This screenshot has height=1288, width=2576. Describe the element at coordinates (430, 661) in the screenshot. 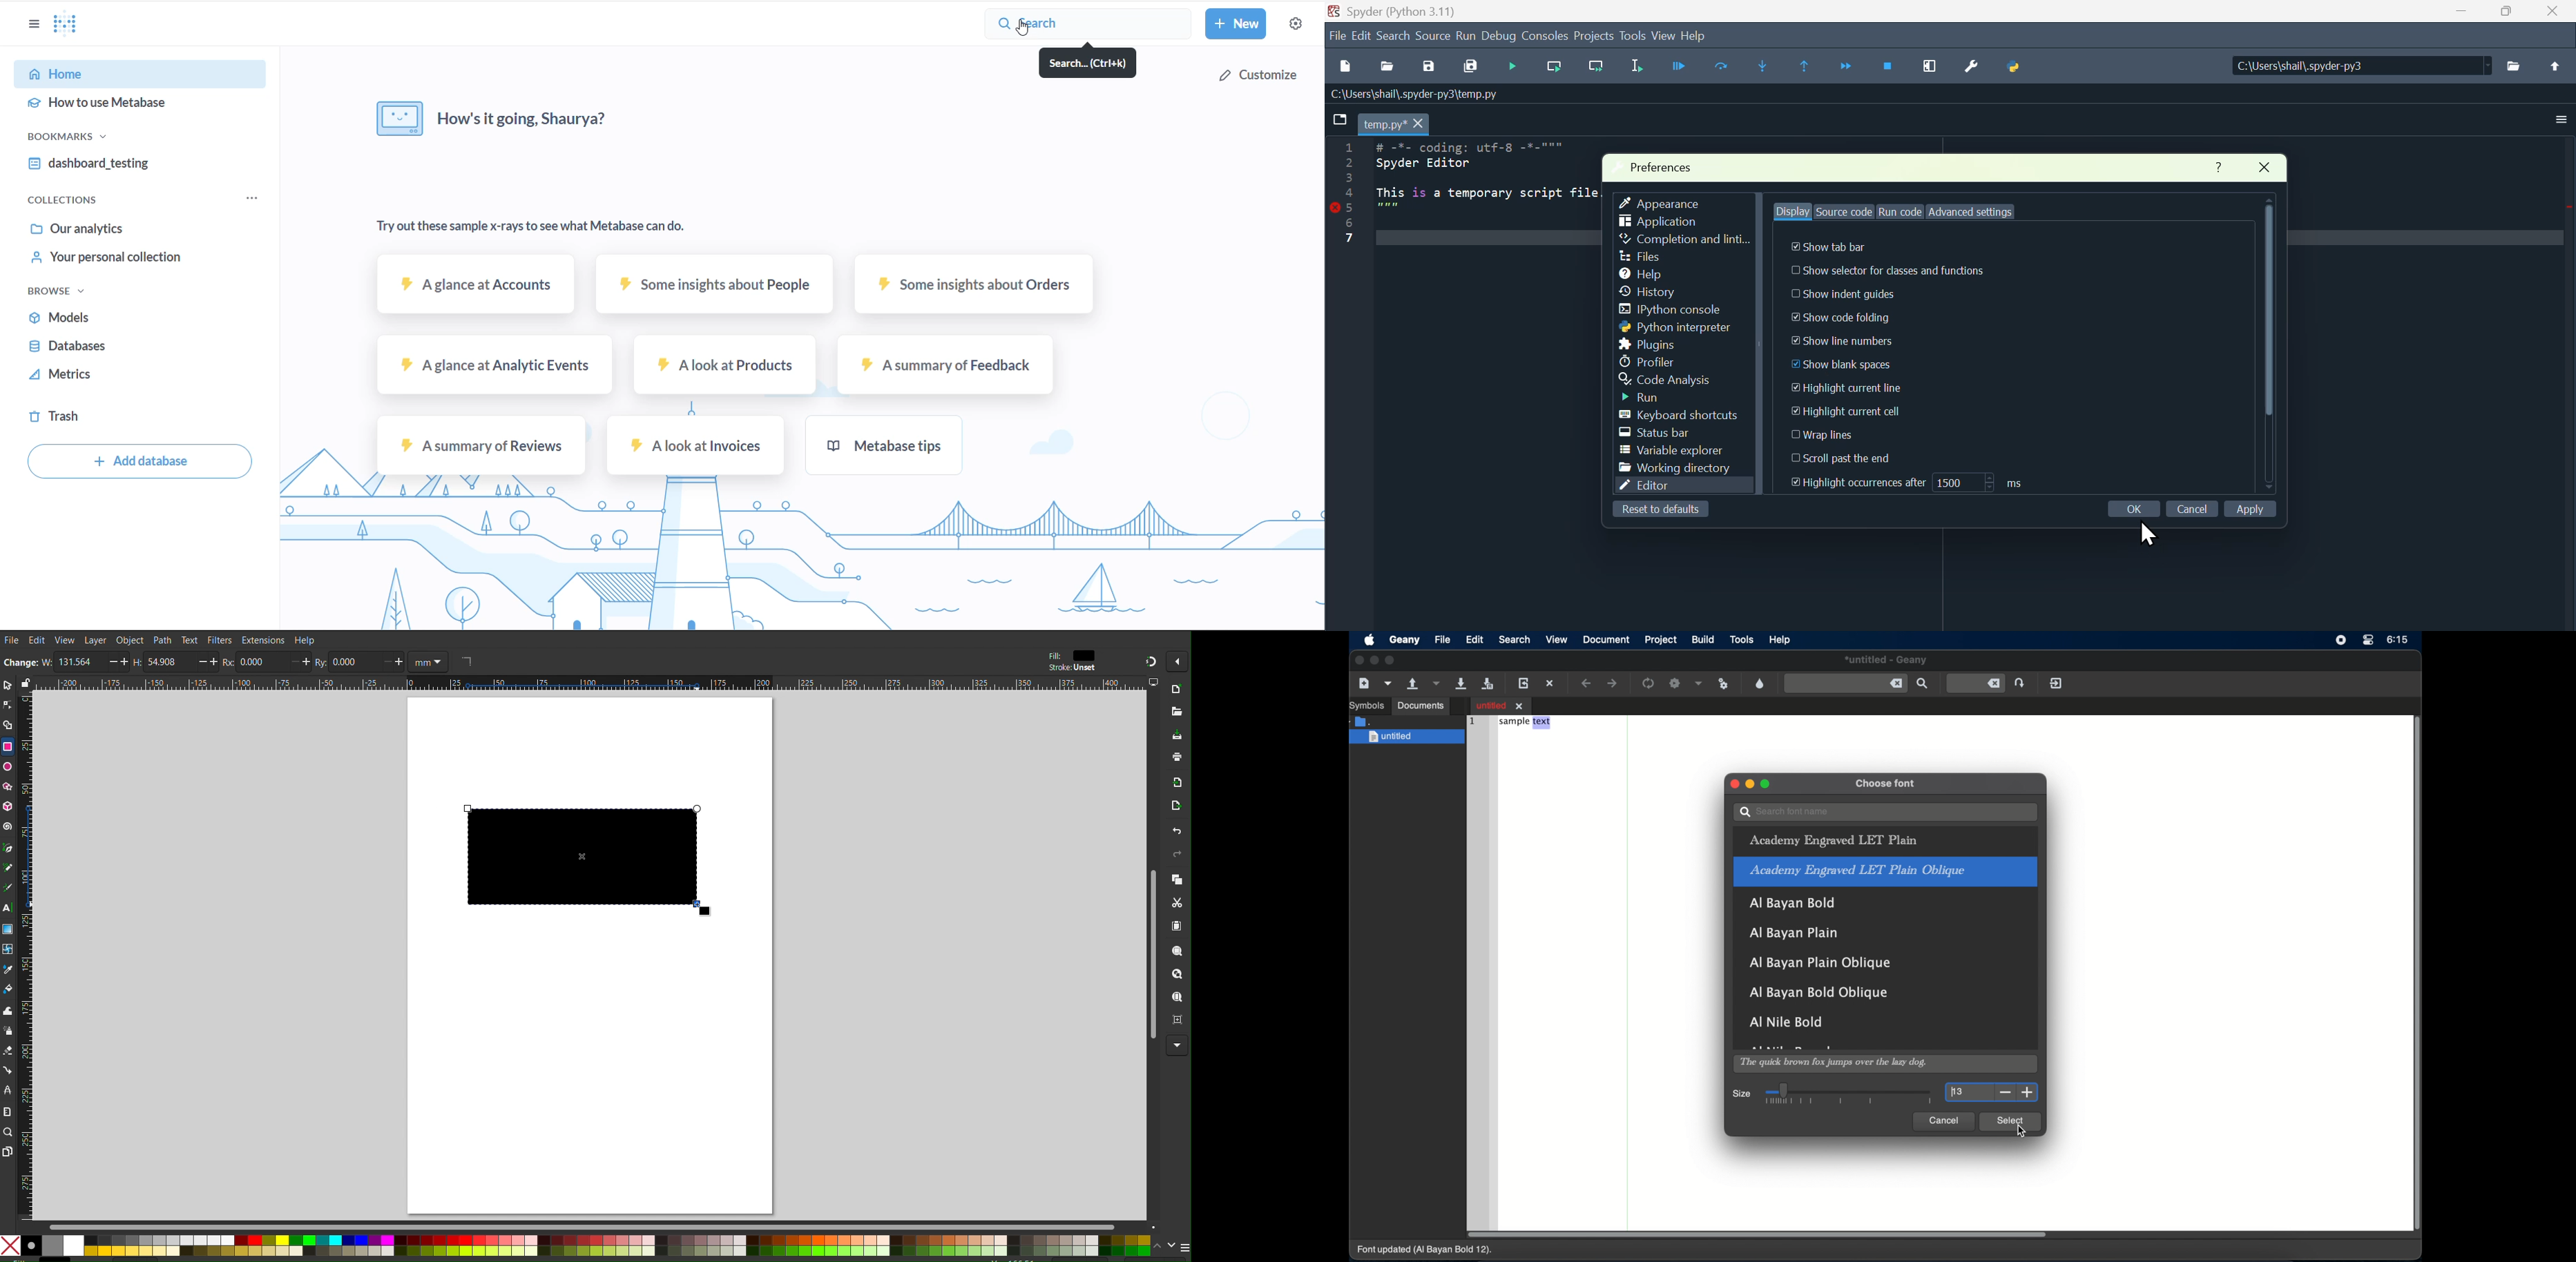

I see `Units` at that location.